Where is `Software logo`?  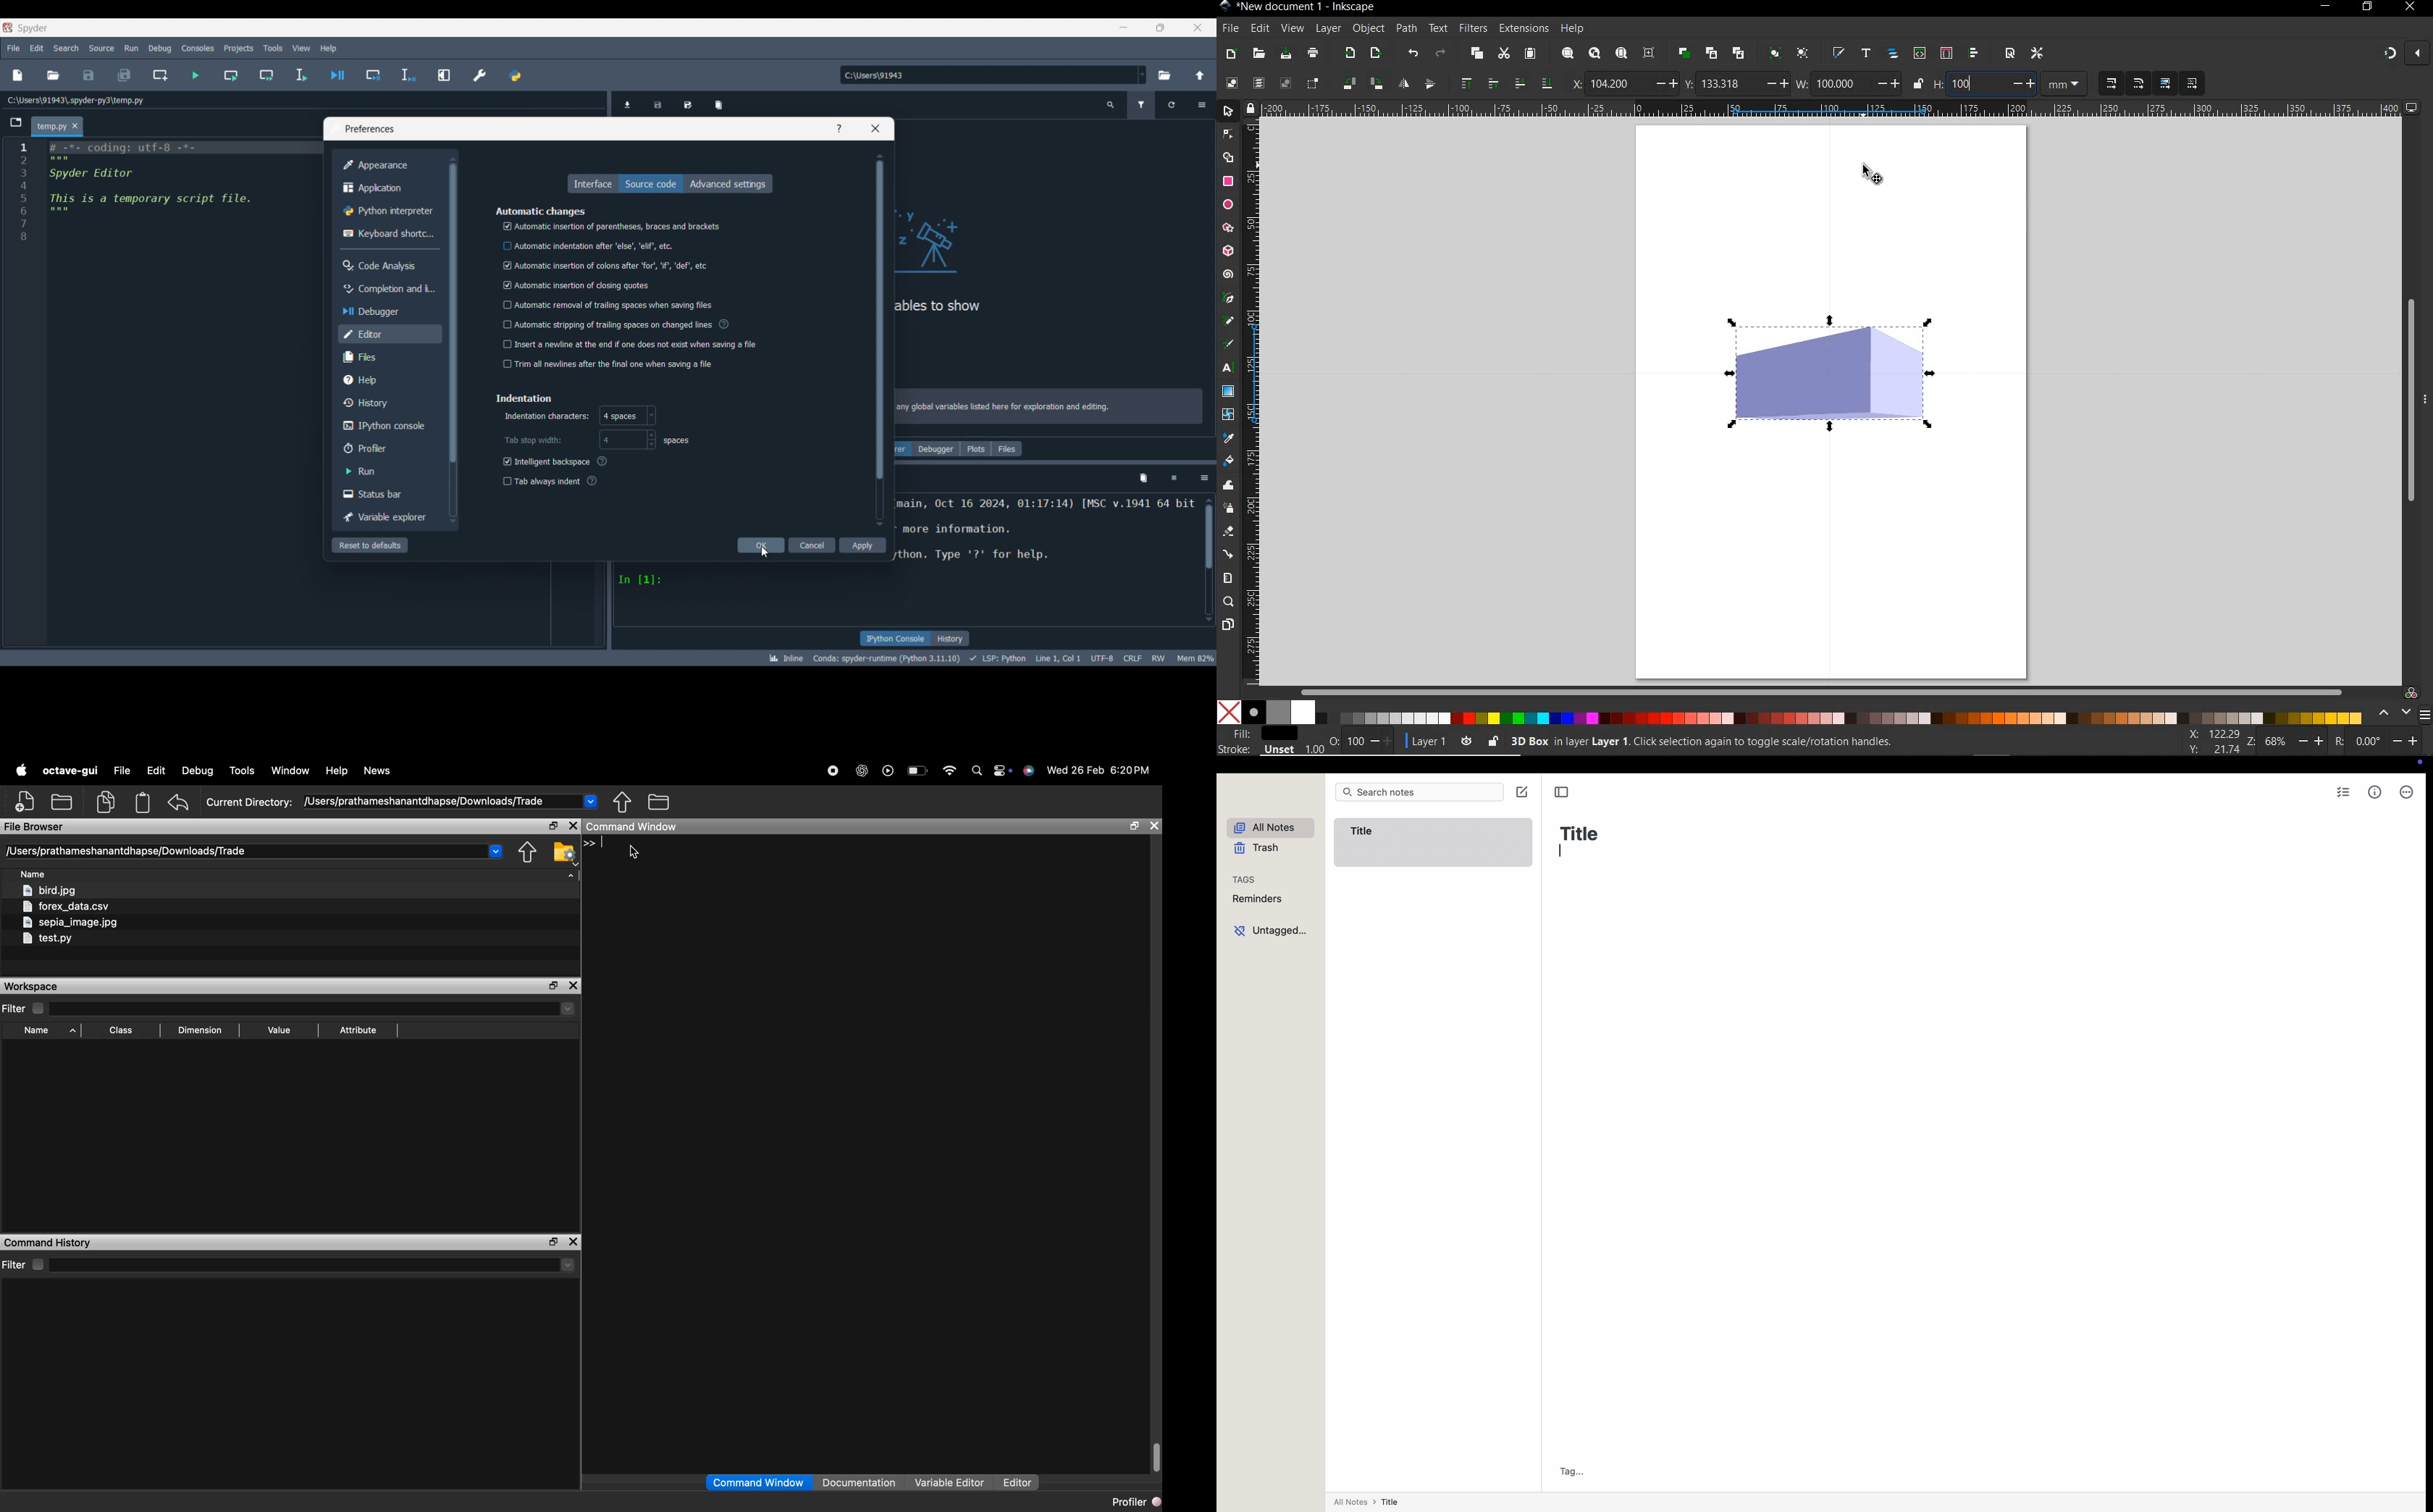
Software logo is located at coordinates (8, 28).